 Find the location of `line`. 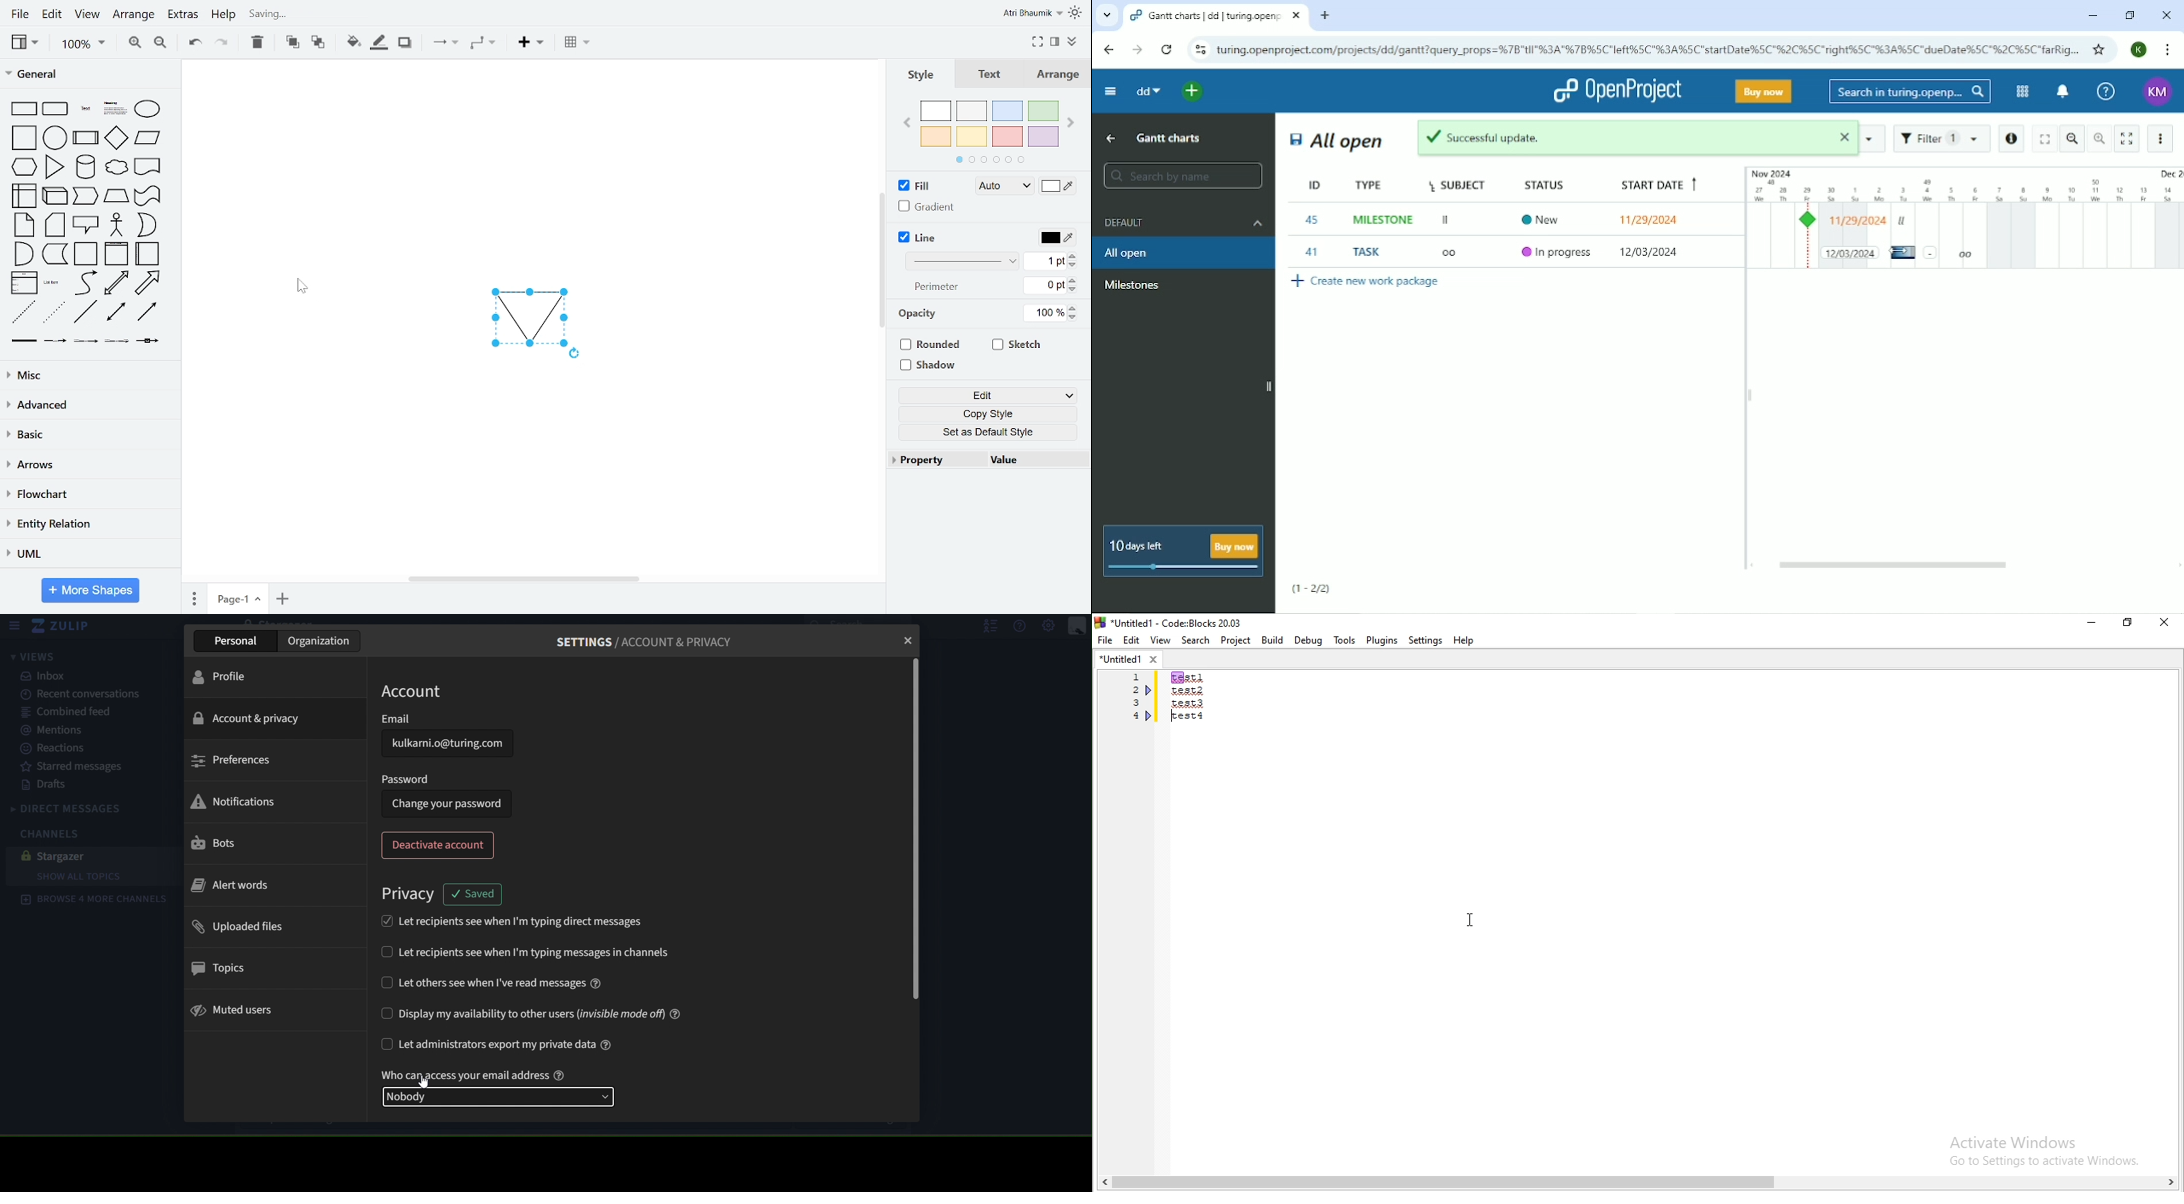

line is located at coordinates (923, 237).